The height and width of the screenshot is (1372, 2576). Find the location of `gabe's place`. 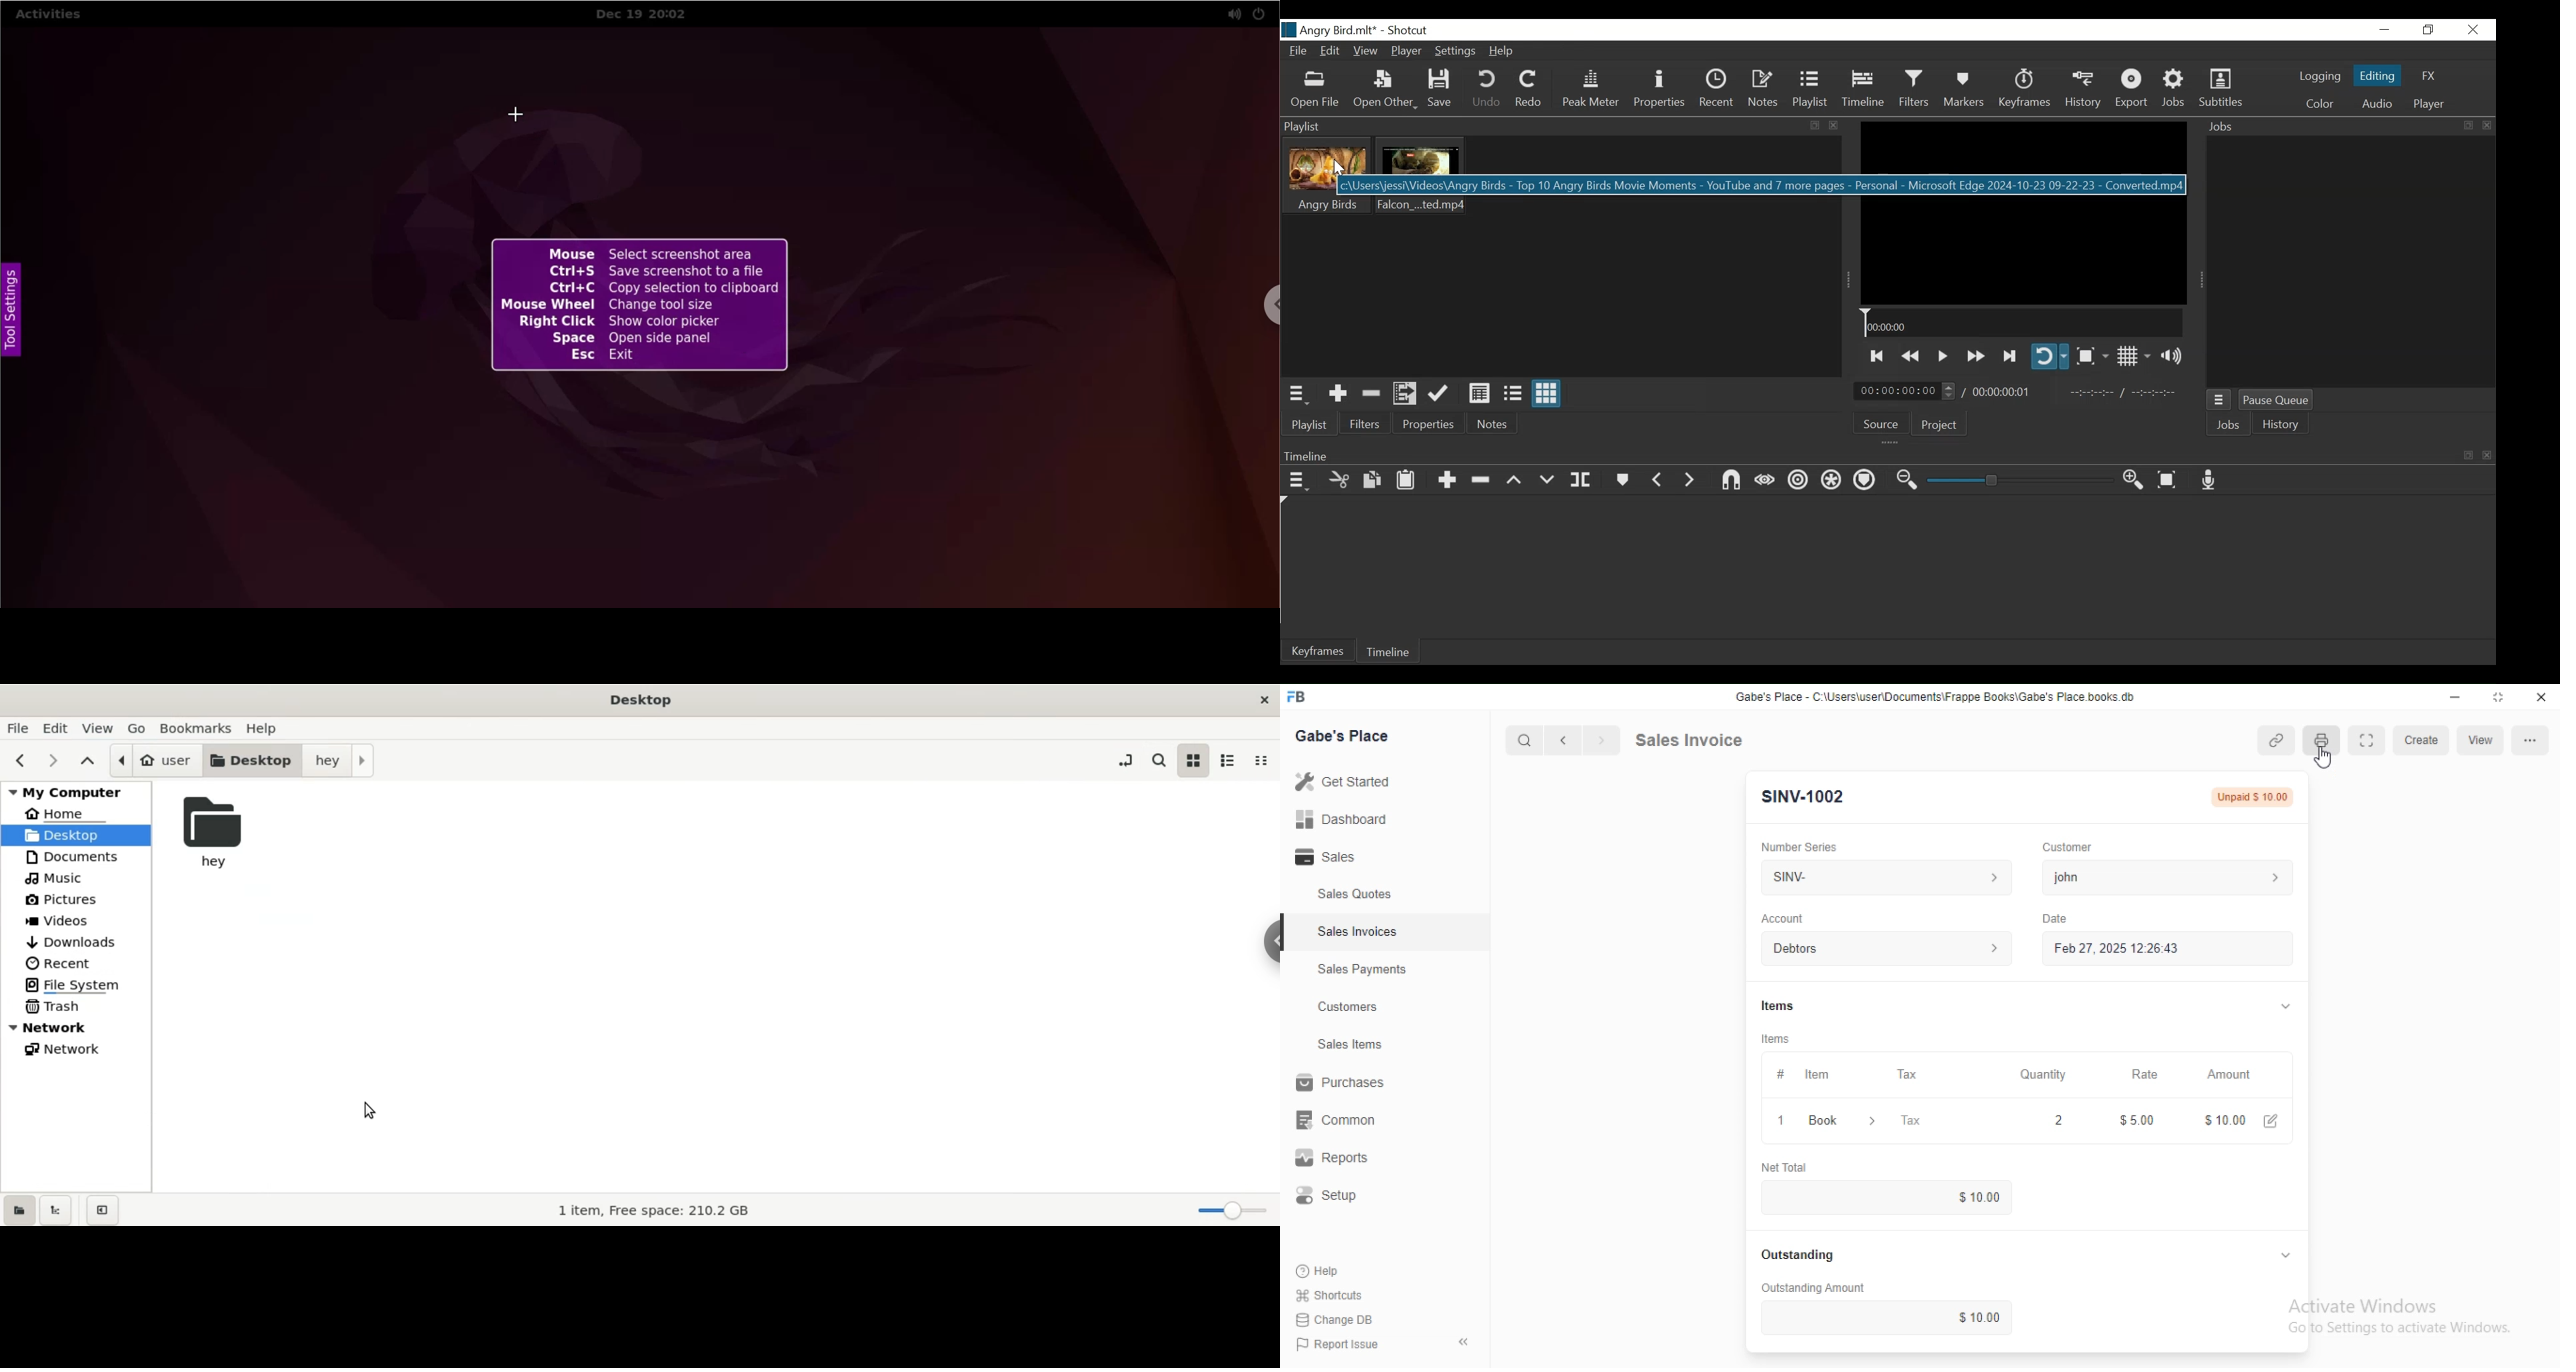

gabe's place is located at coordinates (1343, 735).